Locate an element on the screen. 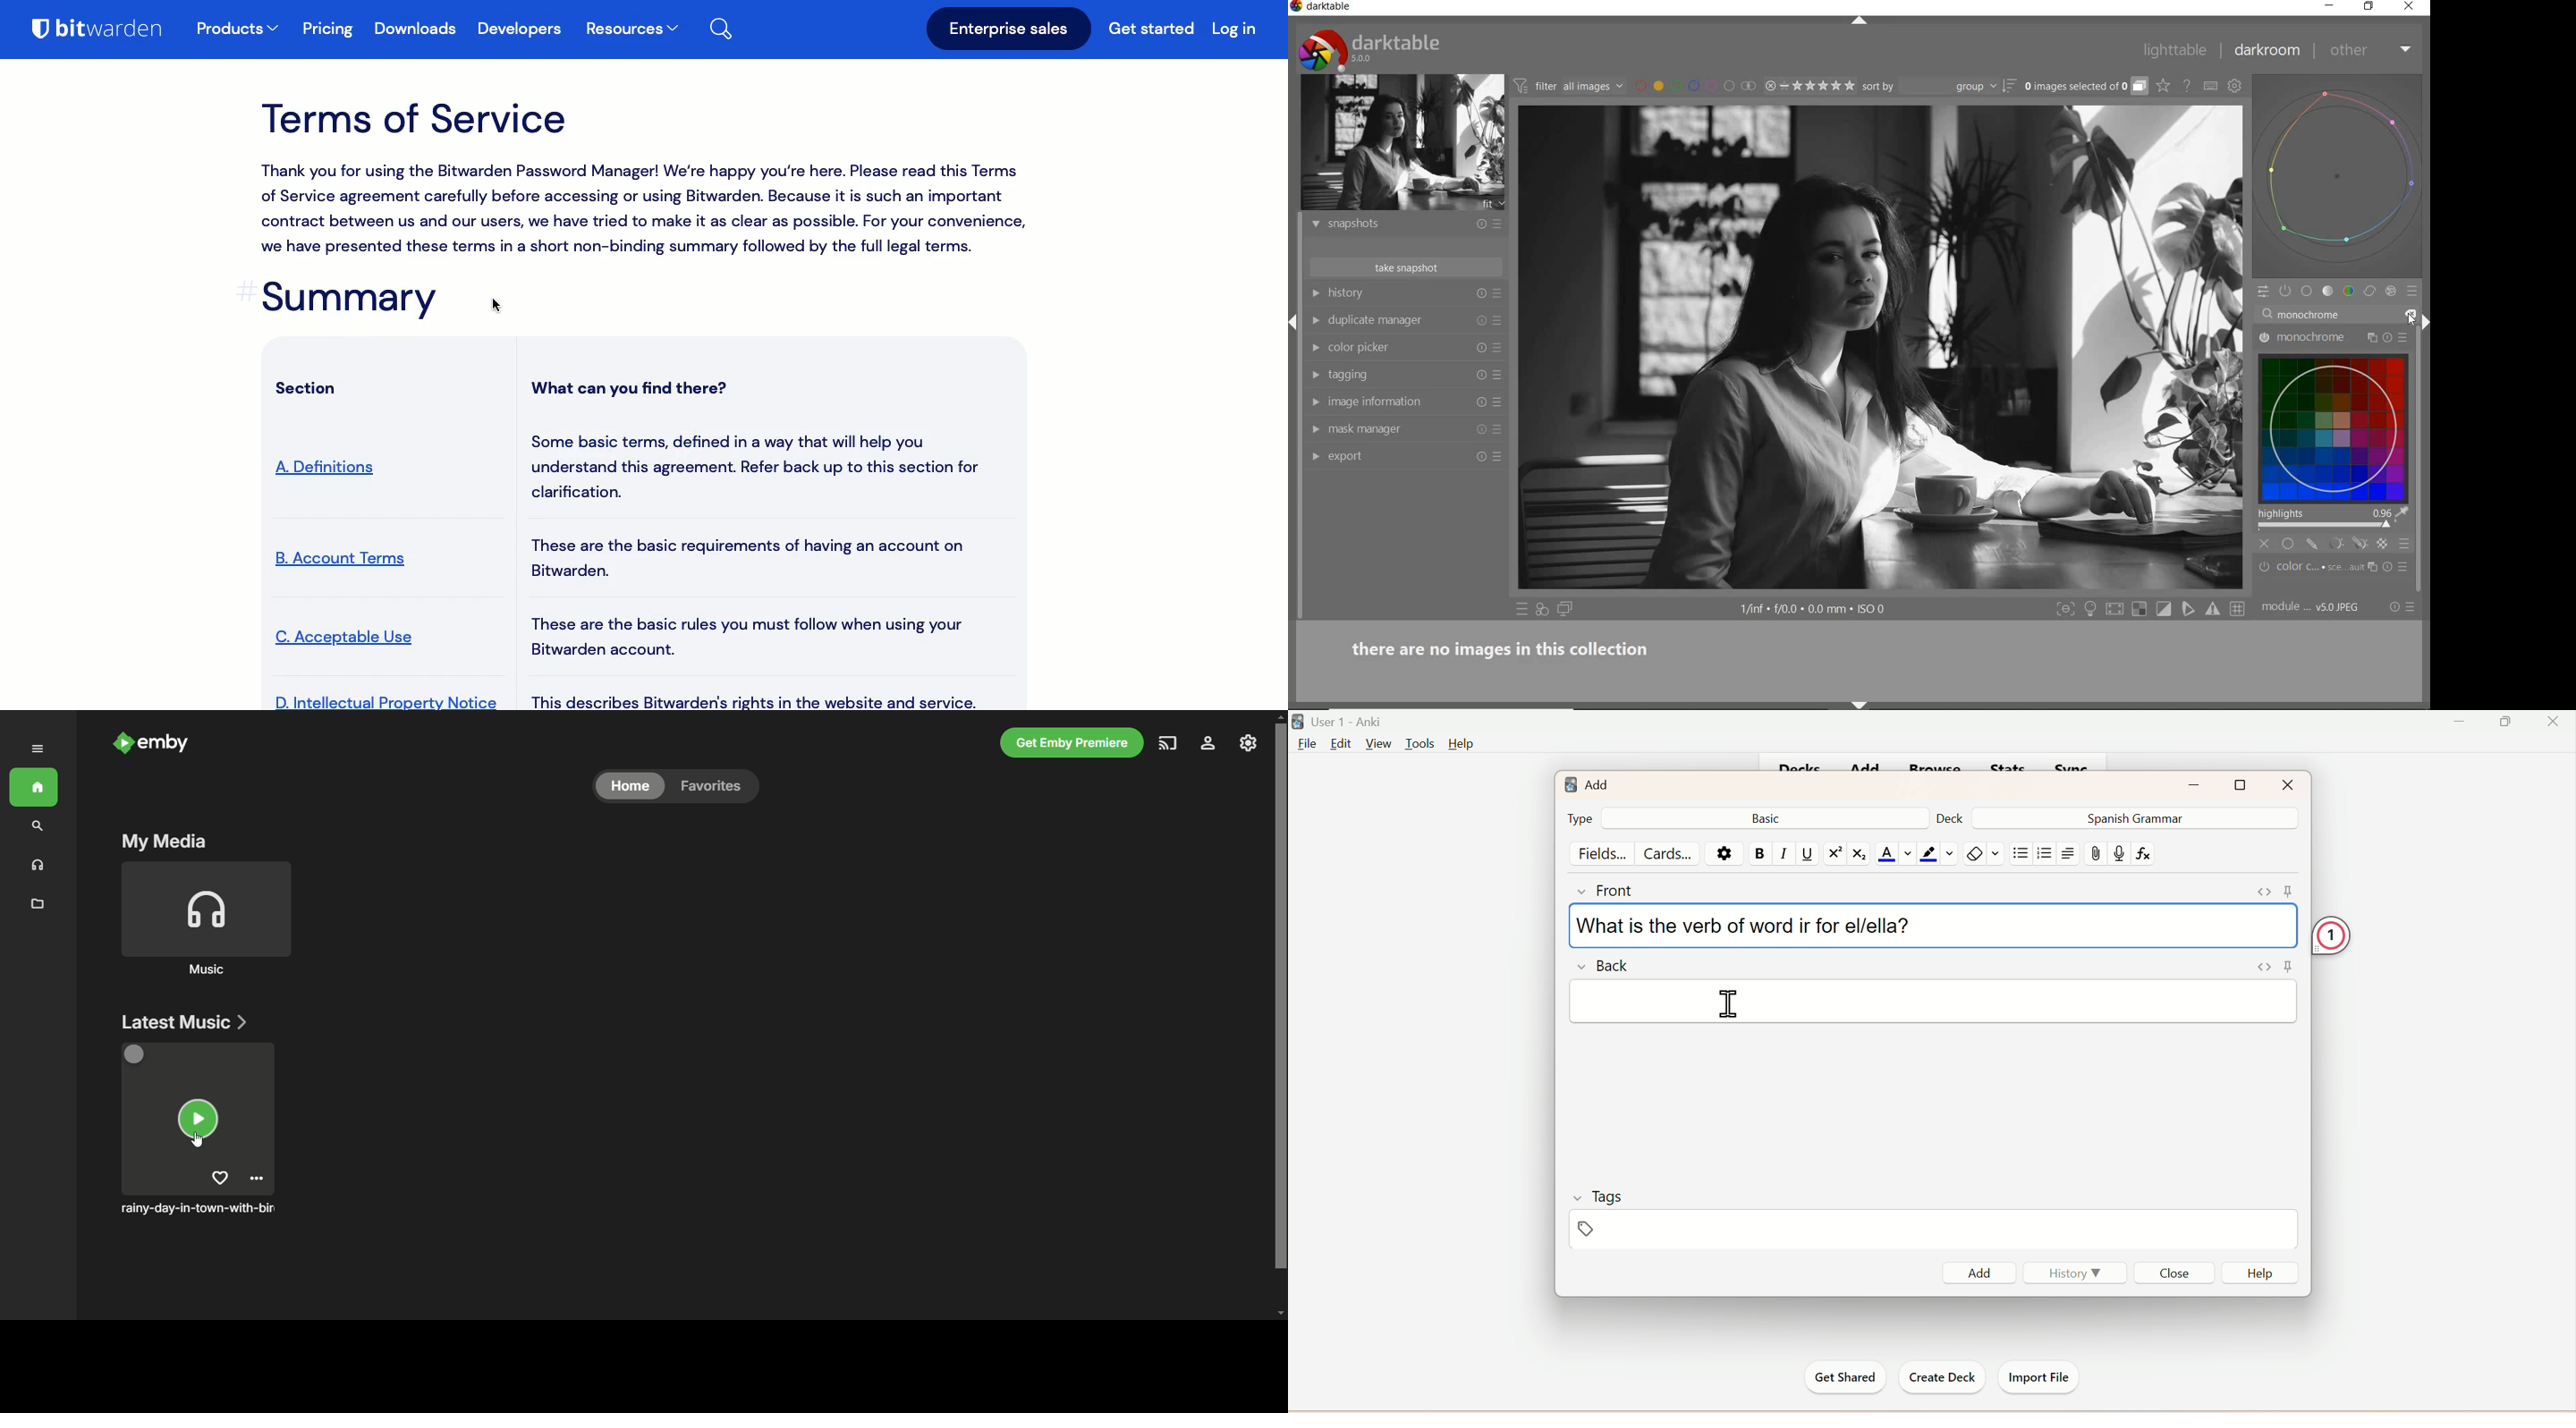  monochrome map is located at coordinates (2337, 423).